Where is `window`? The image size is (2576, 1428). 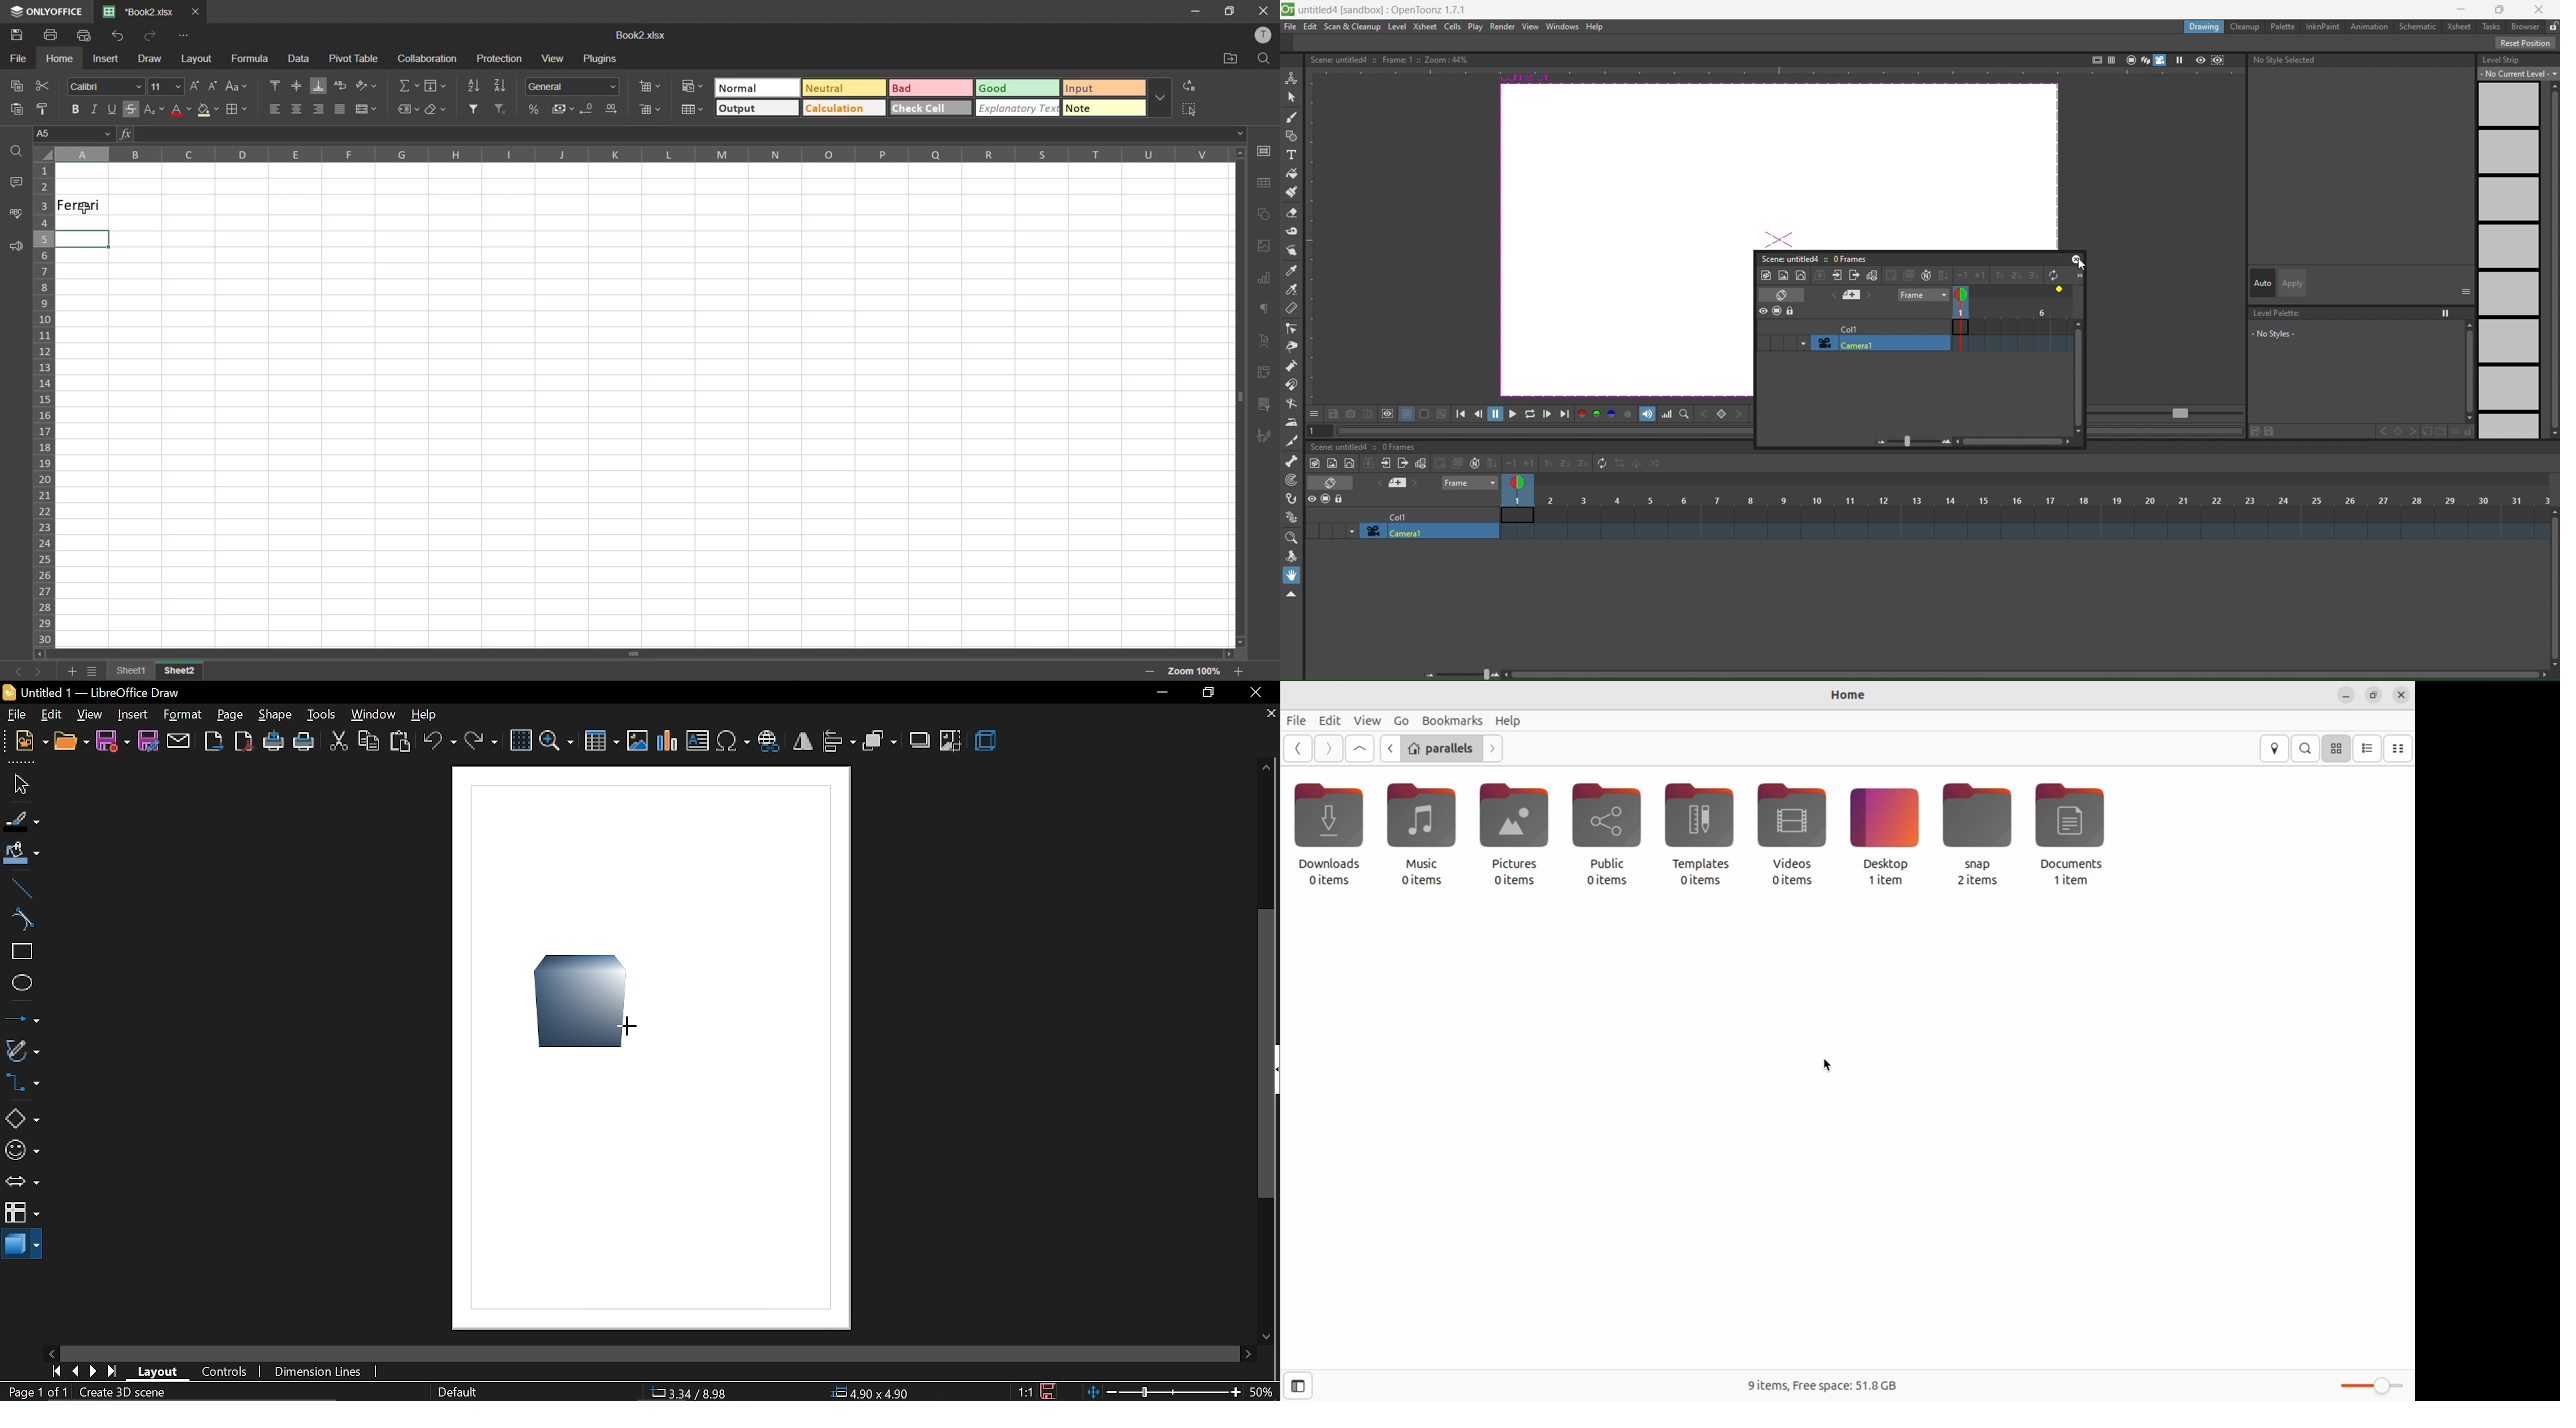 window is located at coordinates (377, 714).